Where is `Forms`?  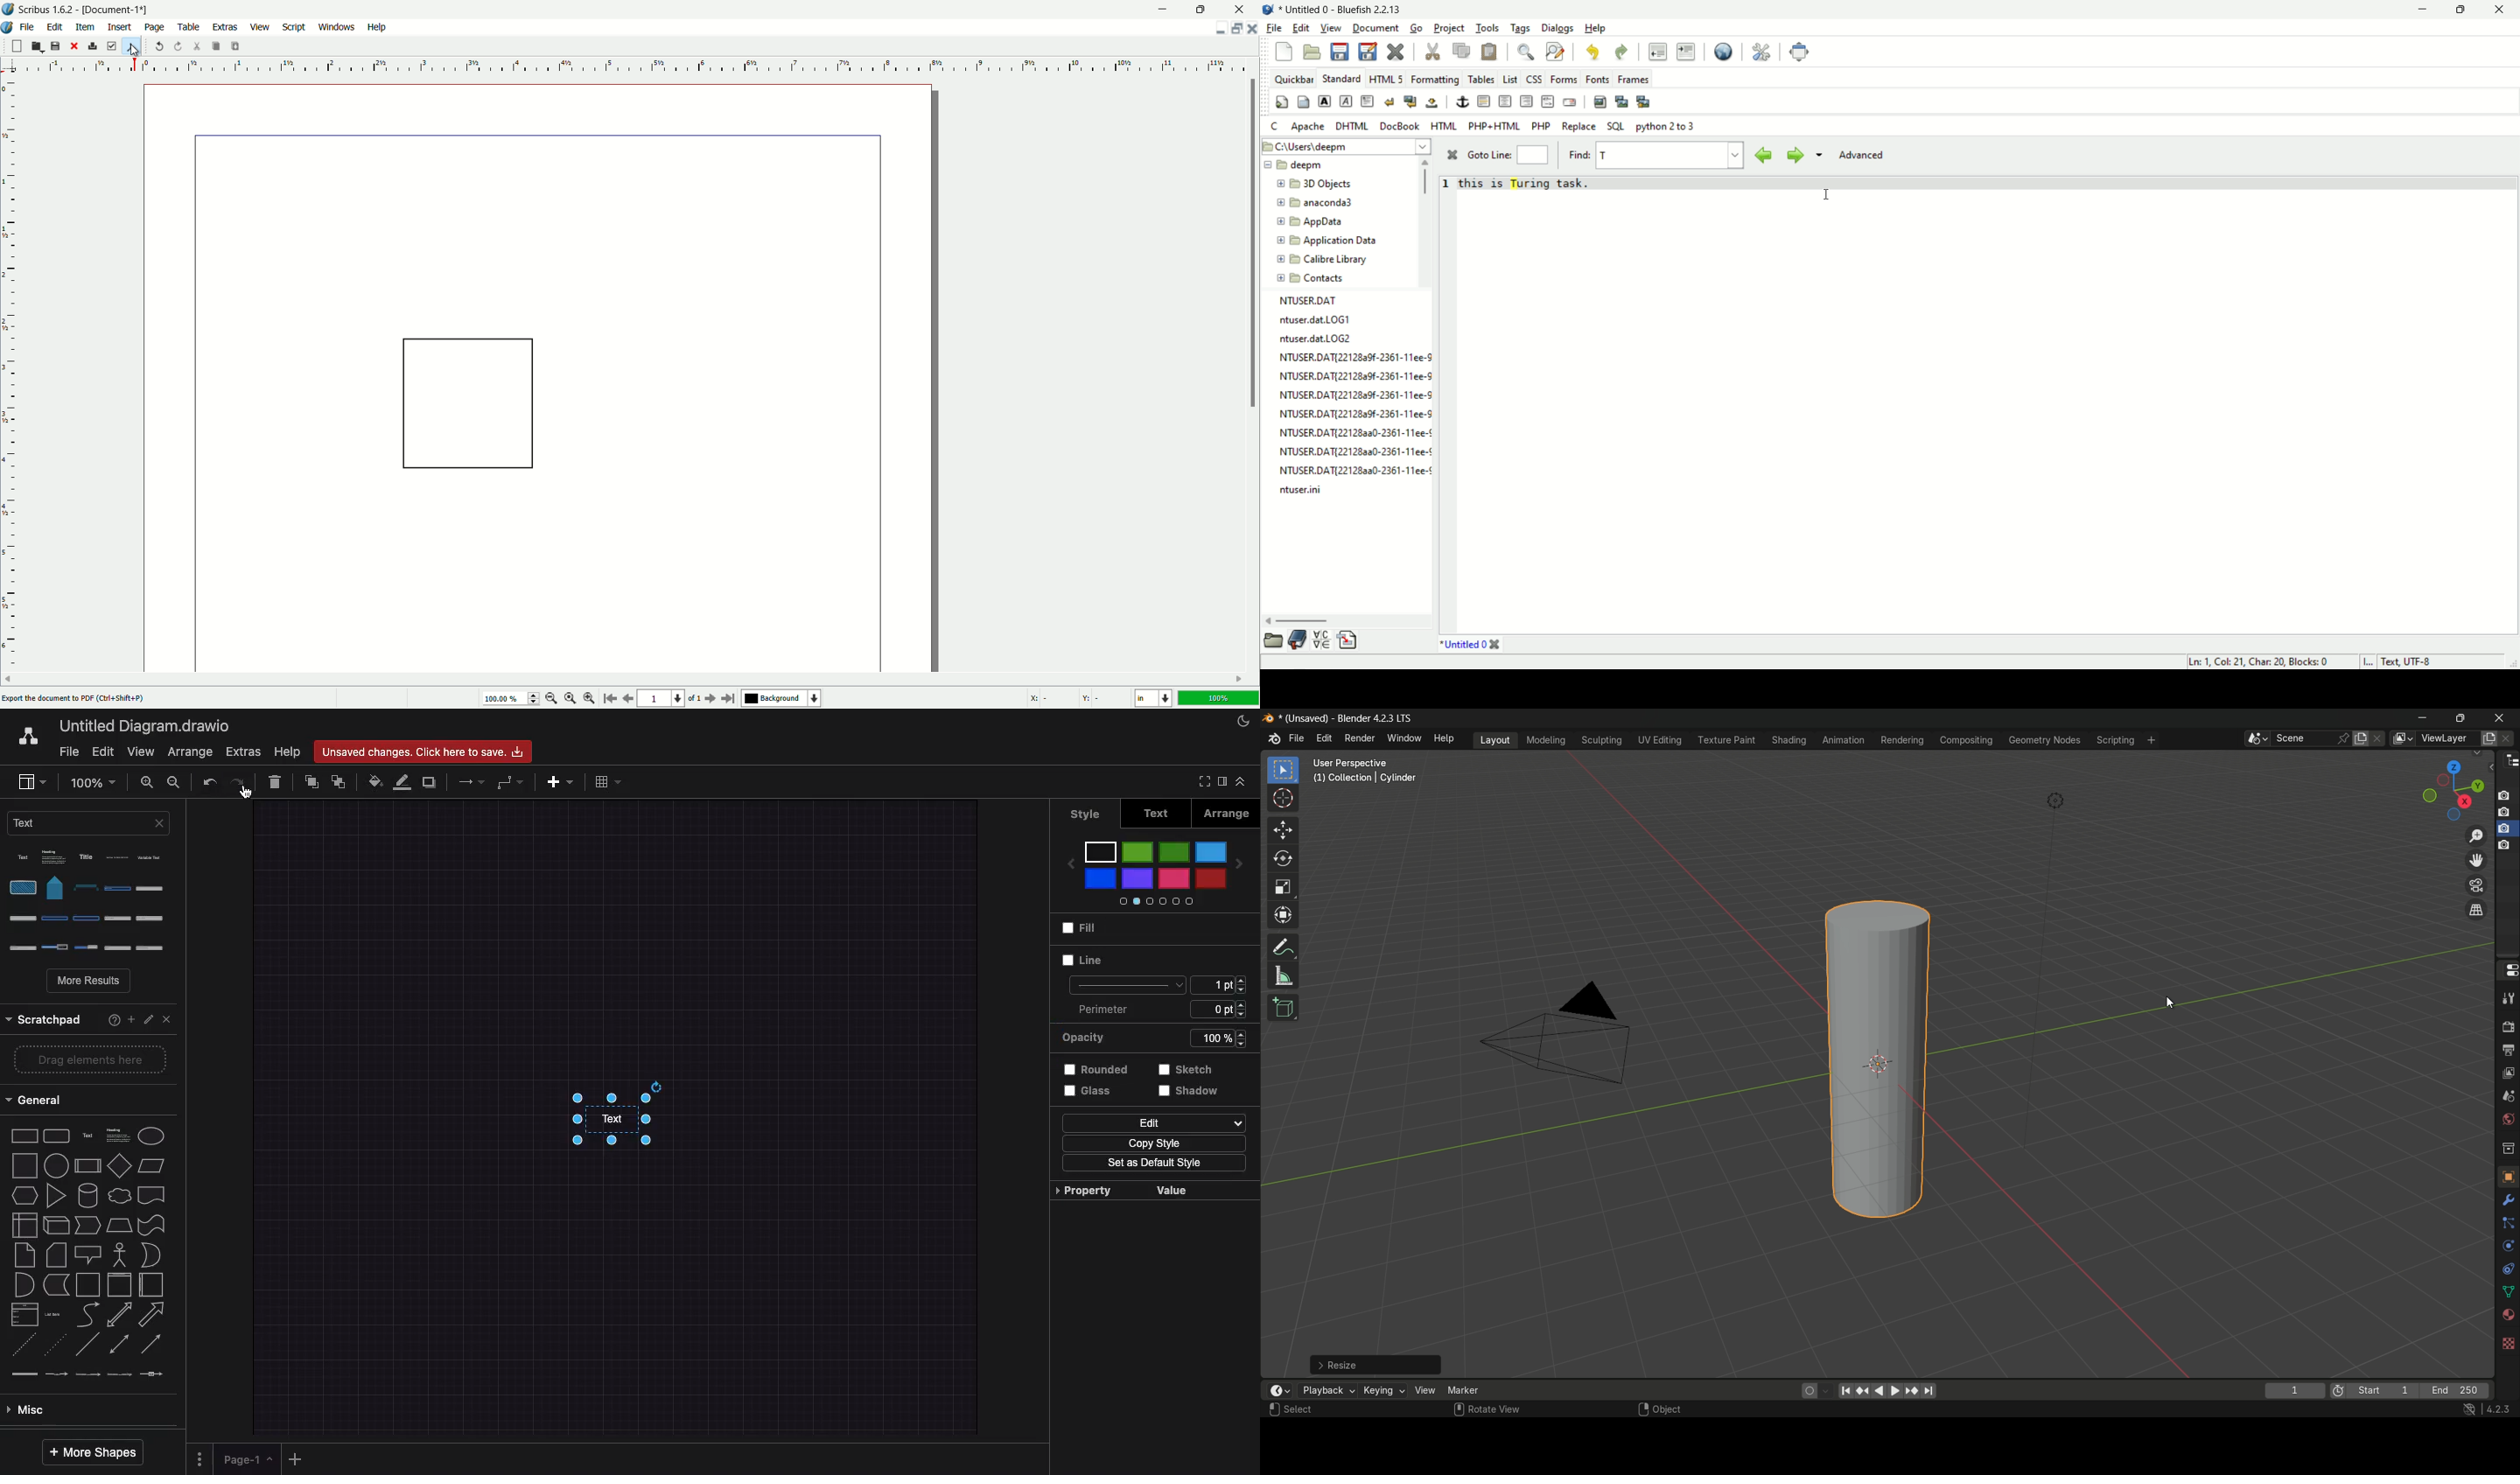 Forms is located at coordinates (1564, 79).